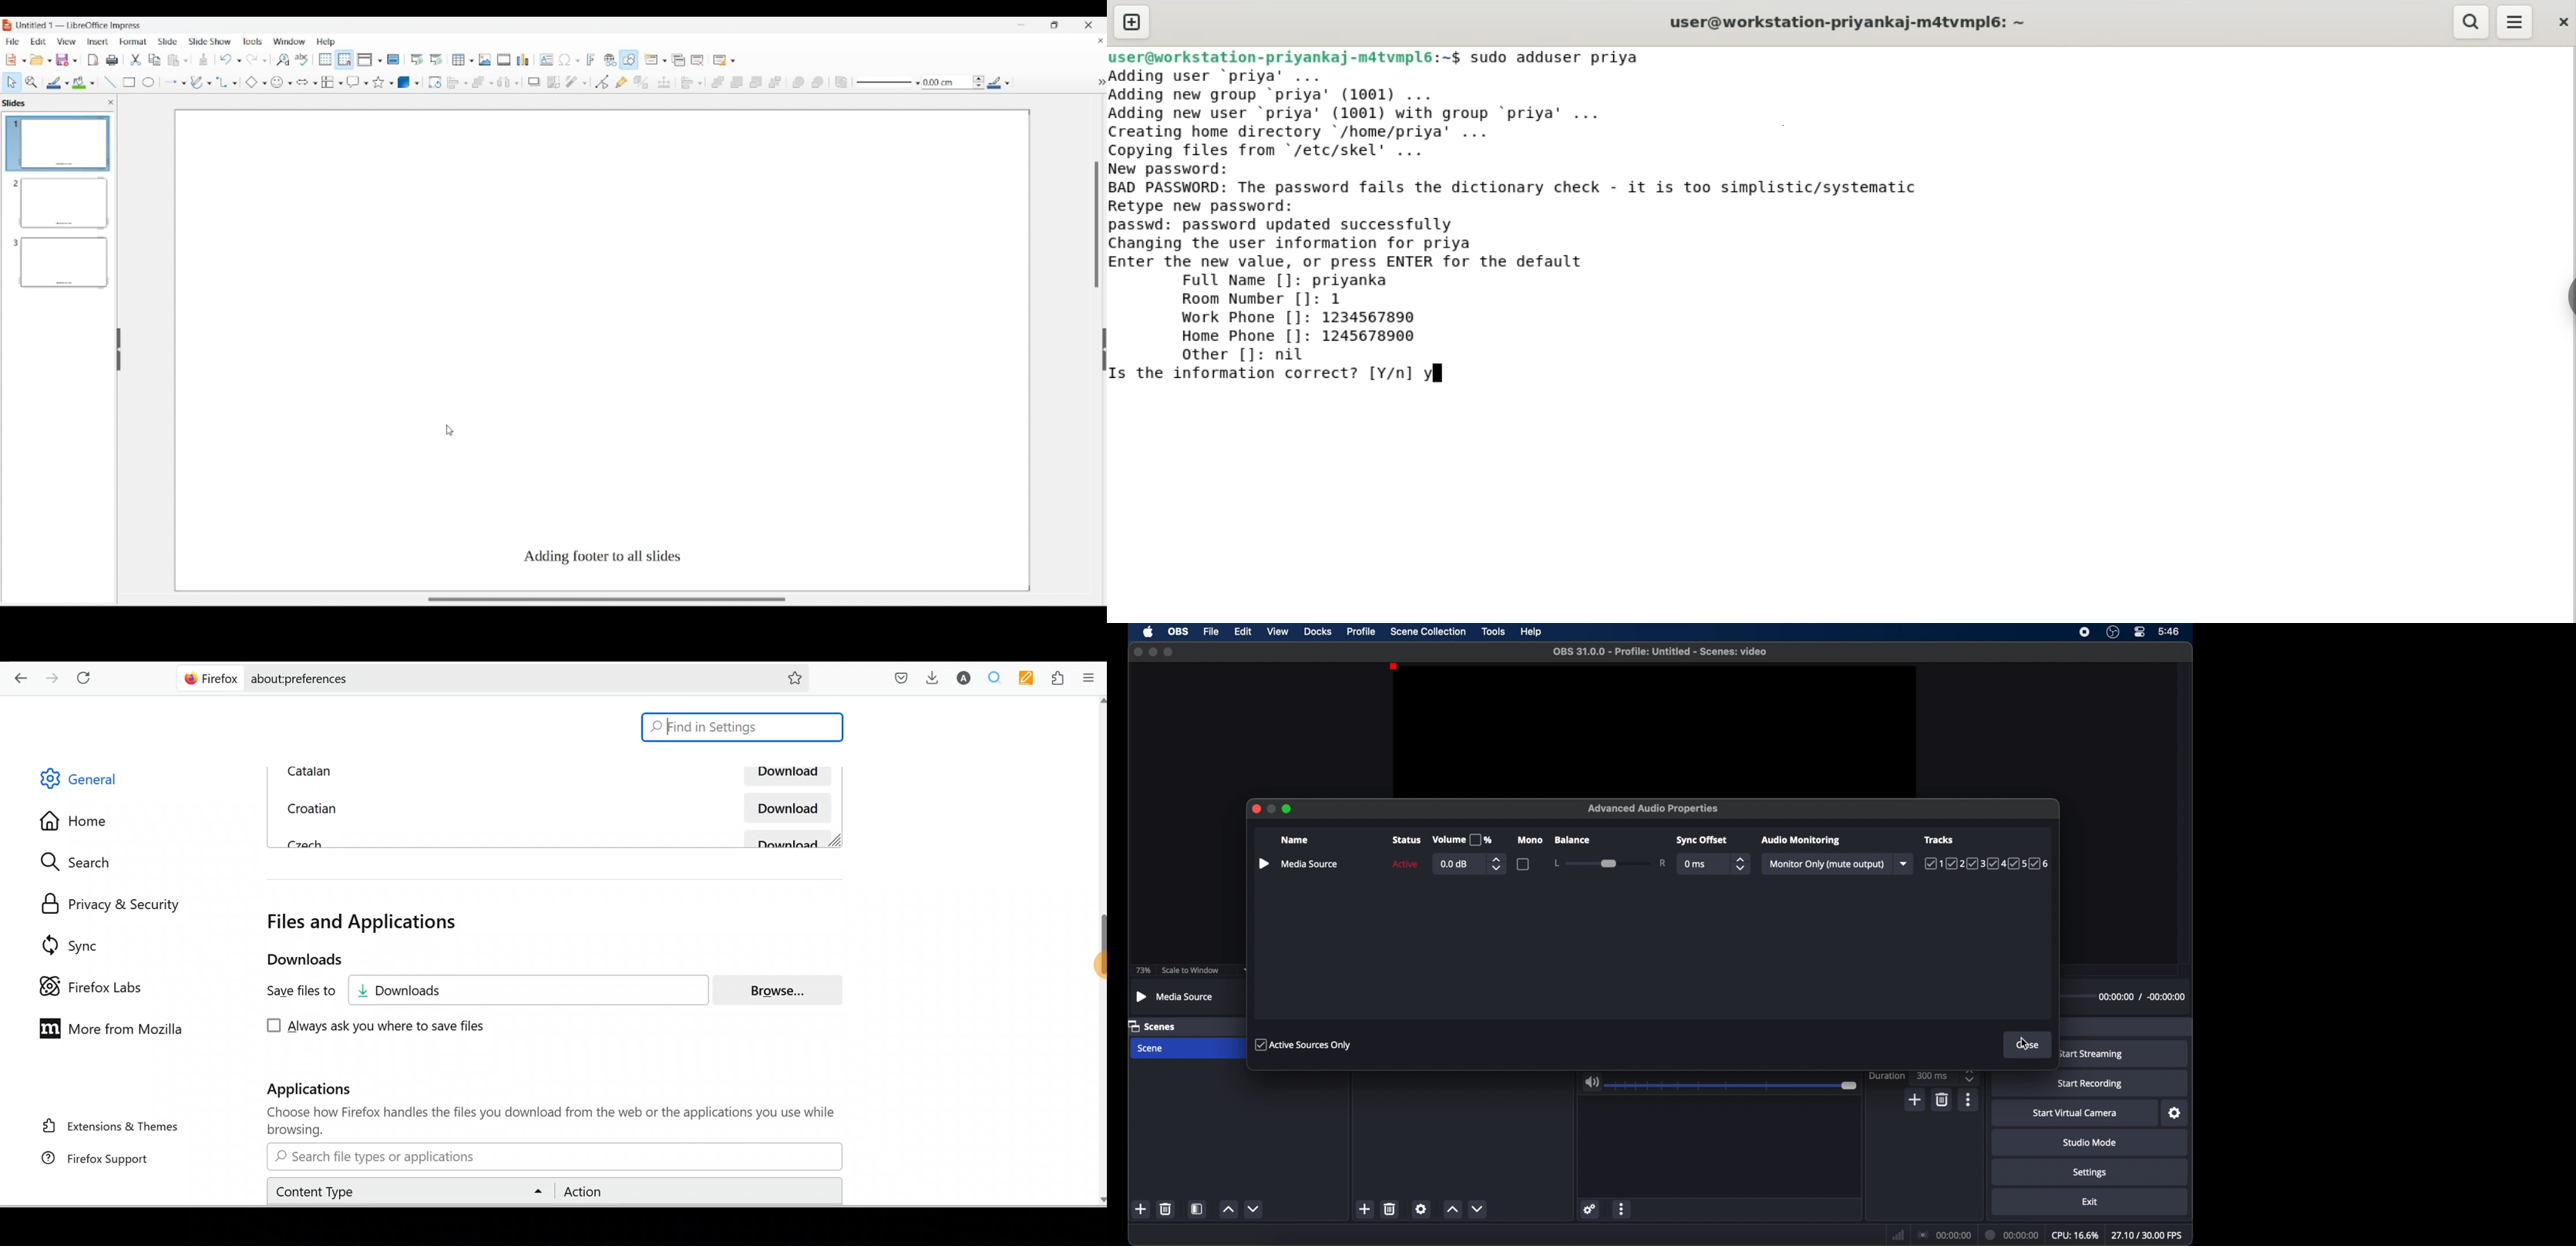 The width and height of the screenshot is (2576, 1260). I want to click on Infornt object, so click(799, 82).